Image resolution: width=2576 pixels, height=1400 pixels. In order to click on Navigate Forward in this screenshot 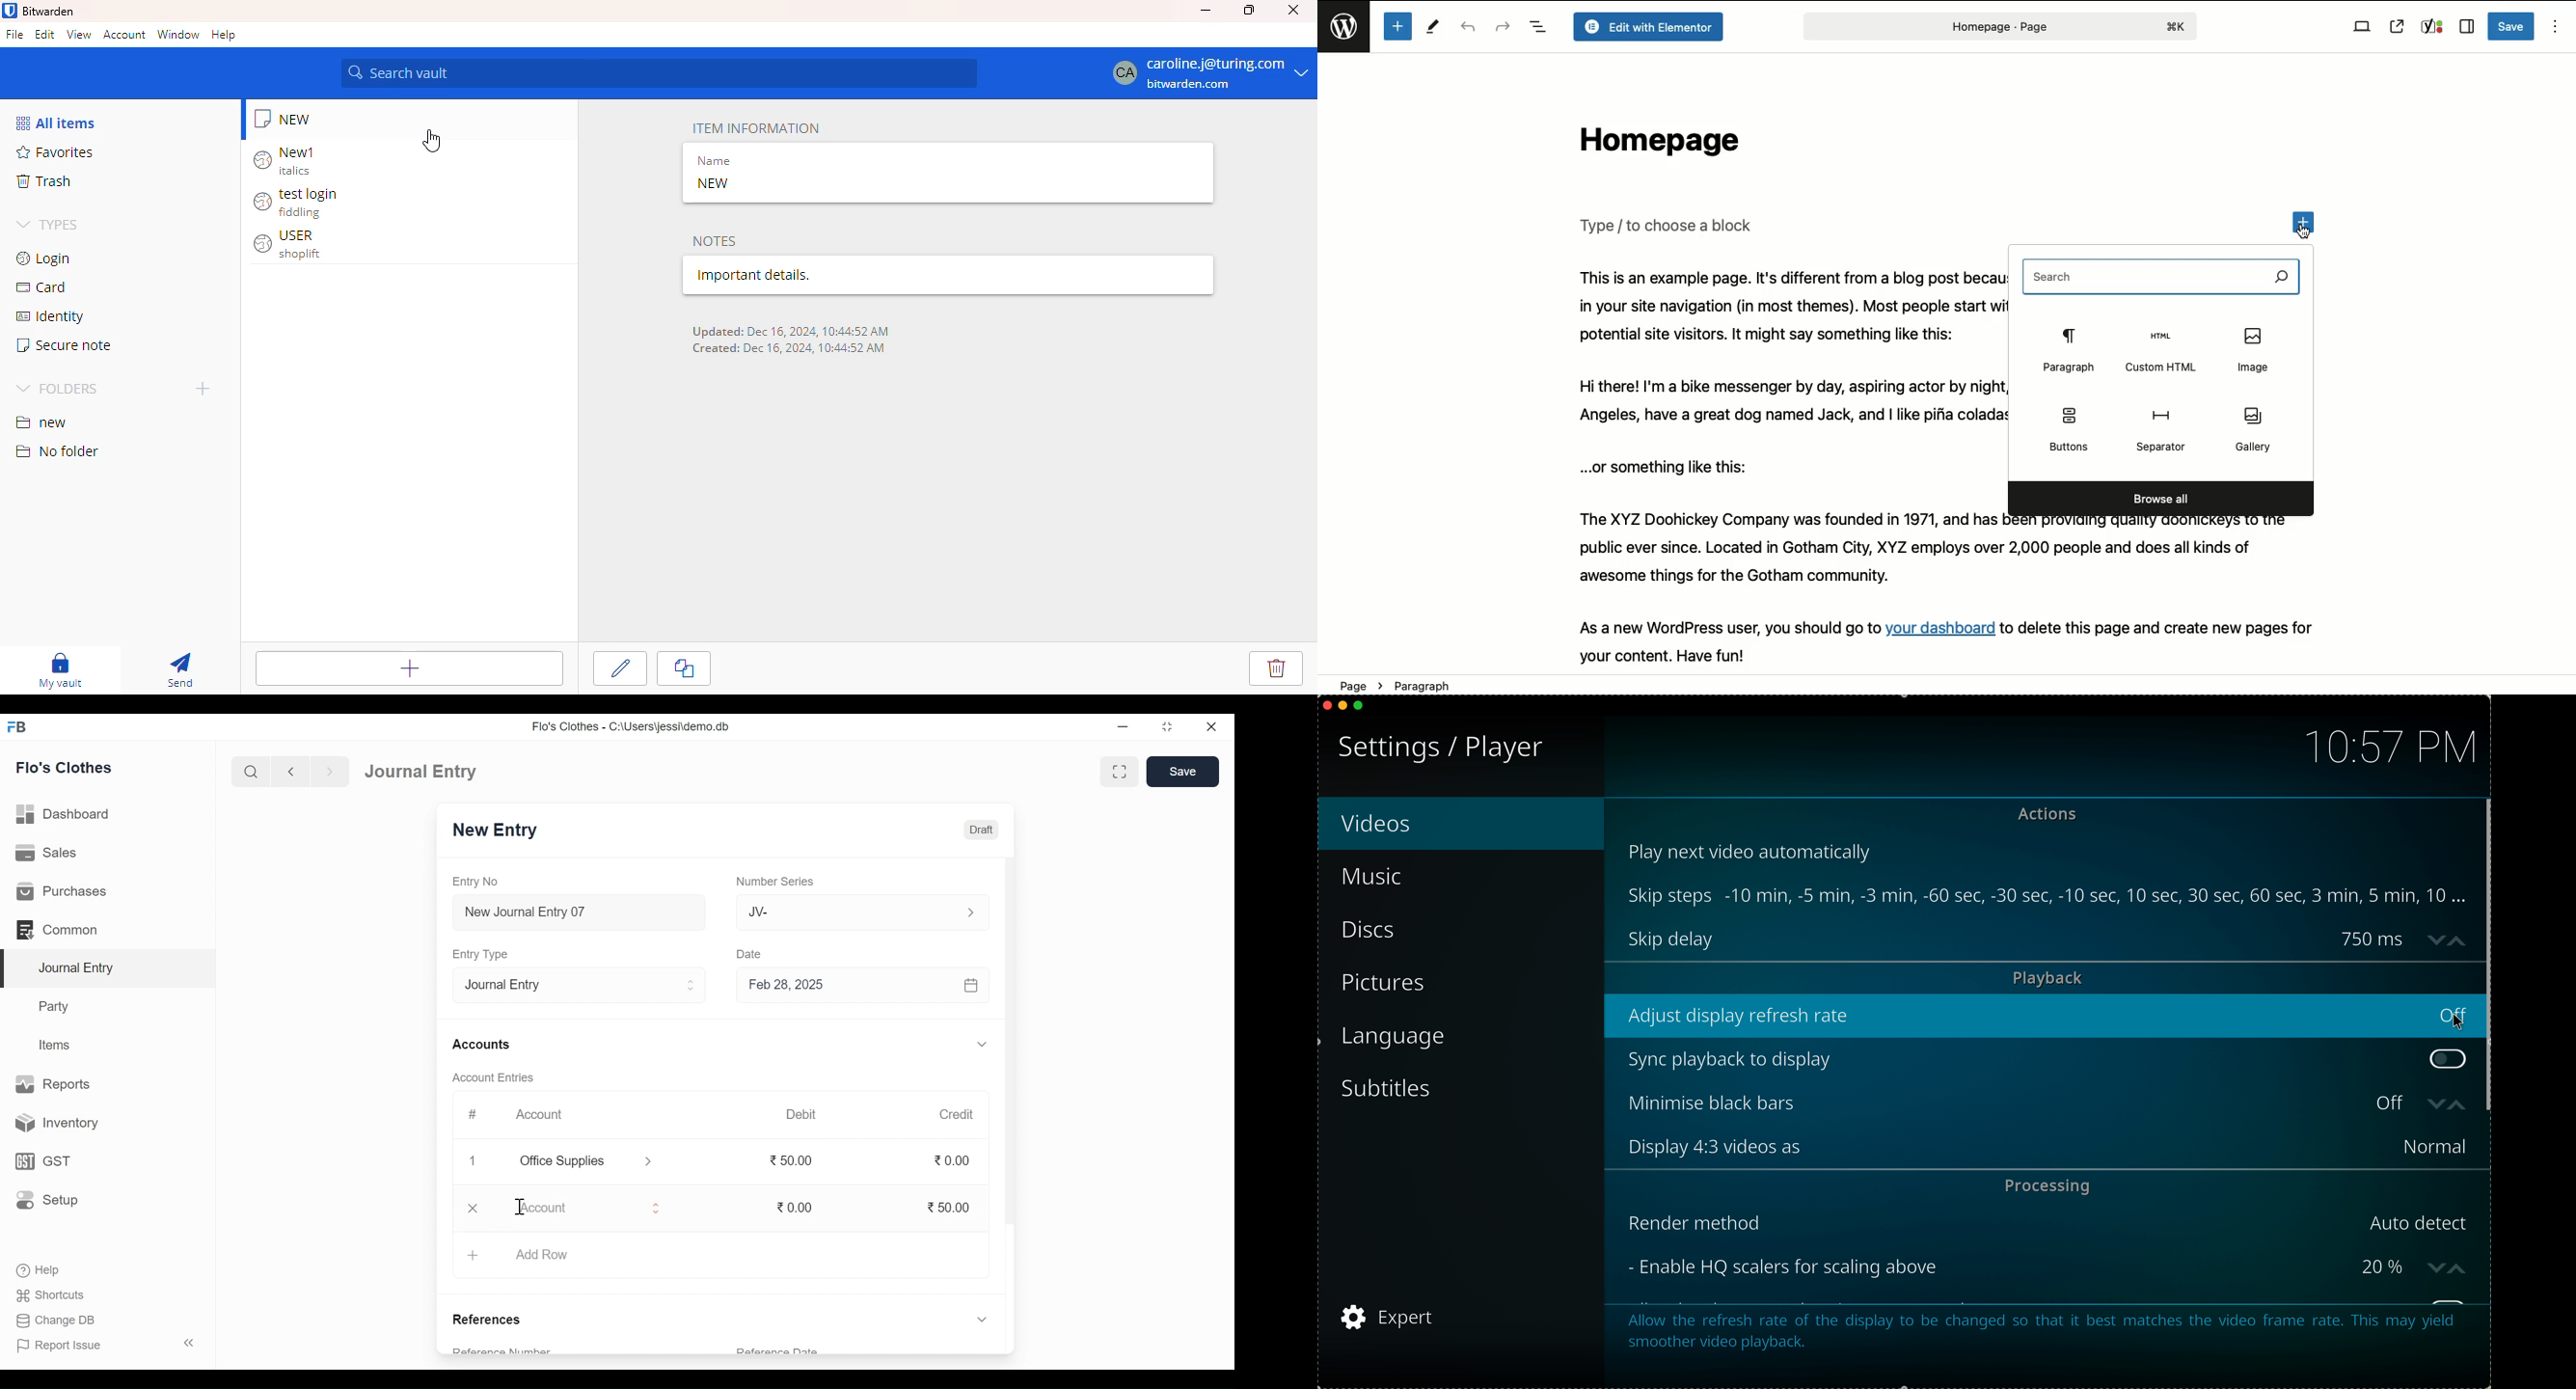, I will do `click(330, 772)`.